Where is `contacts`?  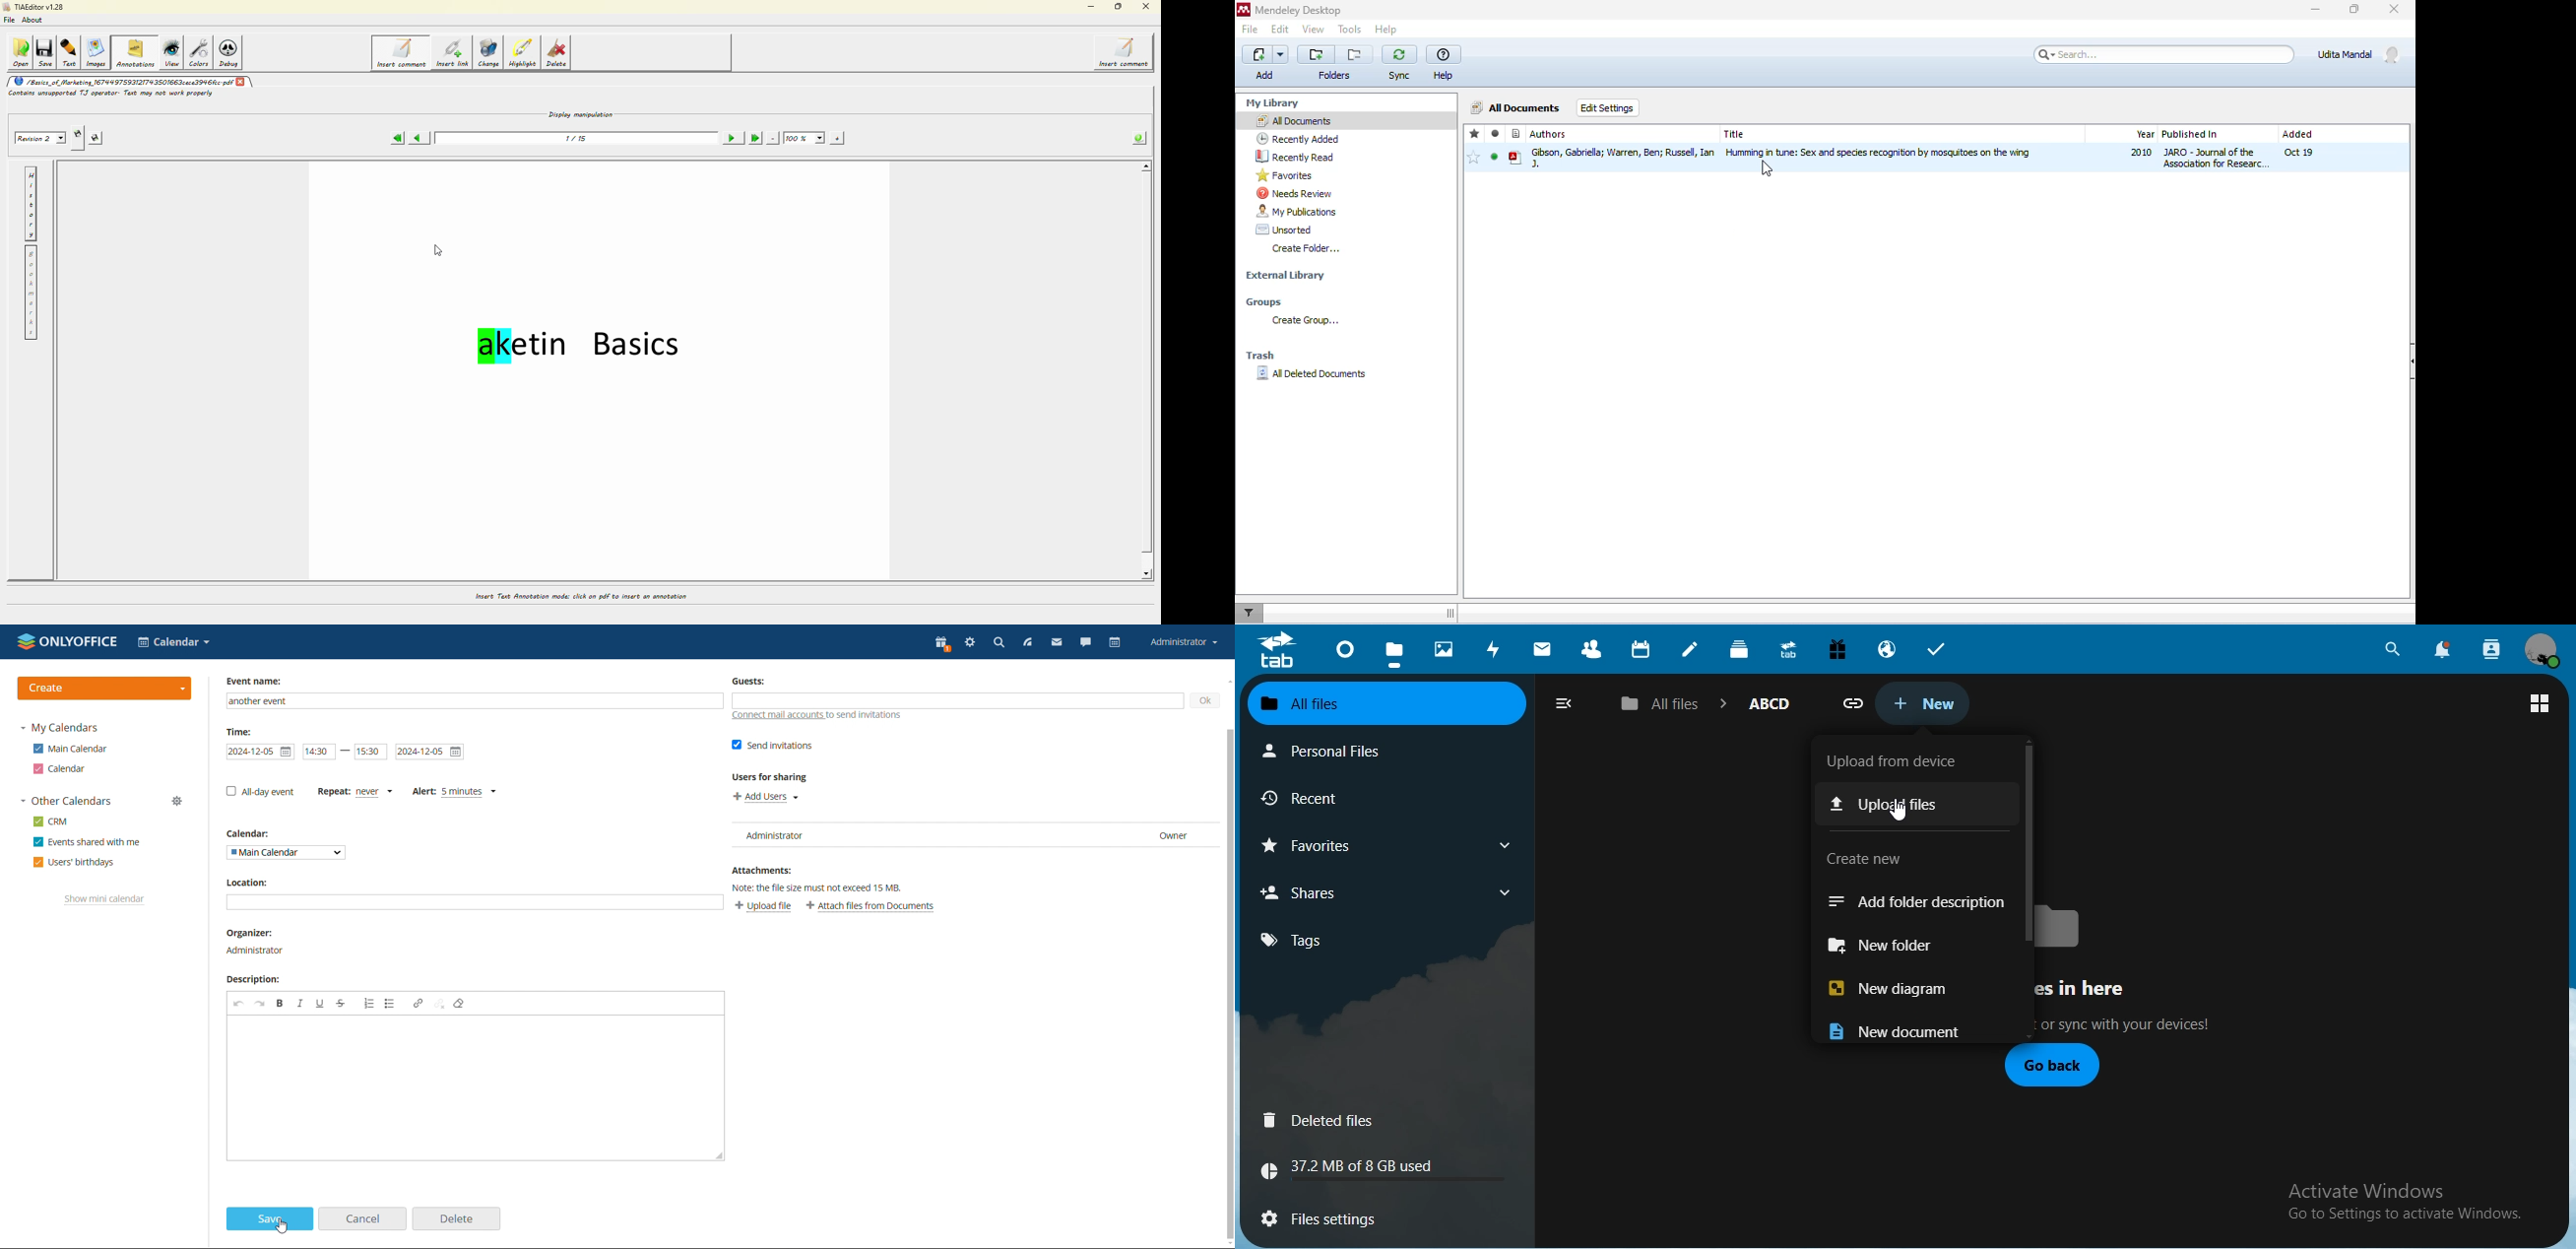
contacts is located at coordinates (1592, 651).